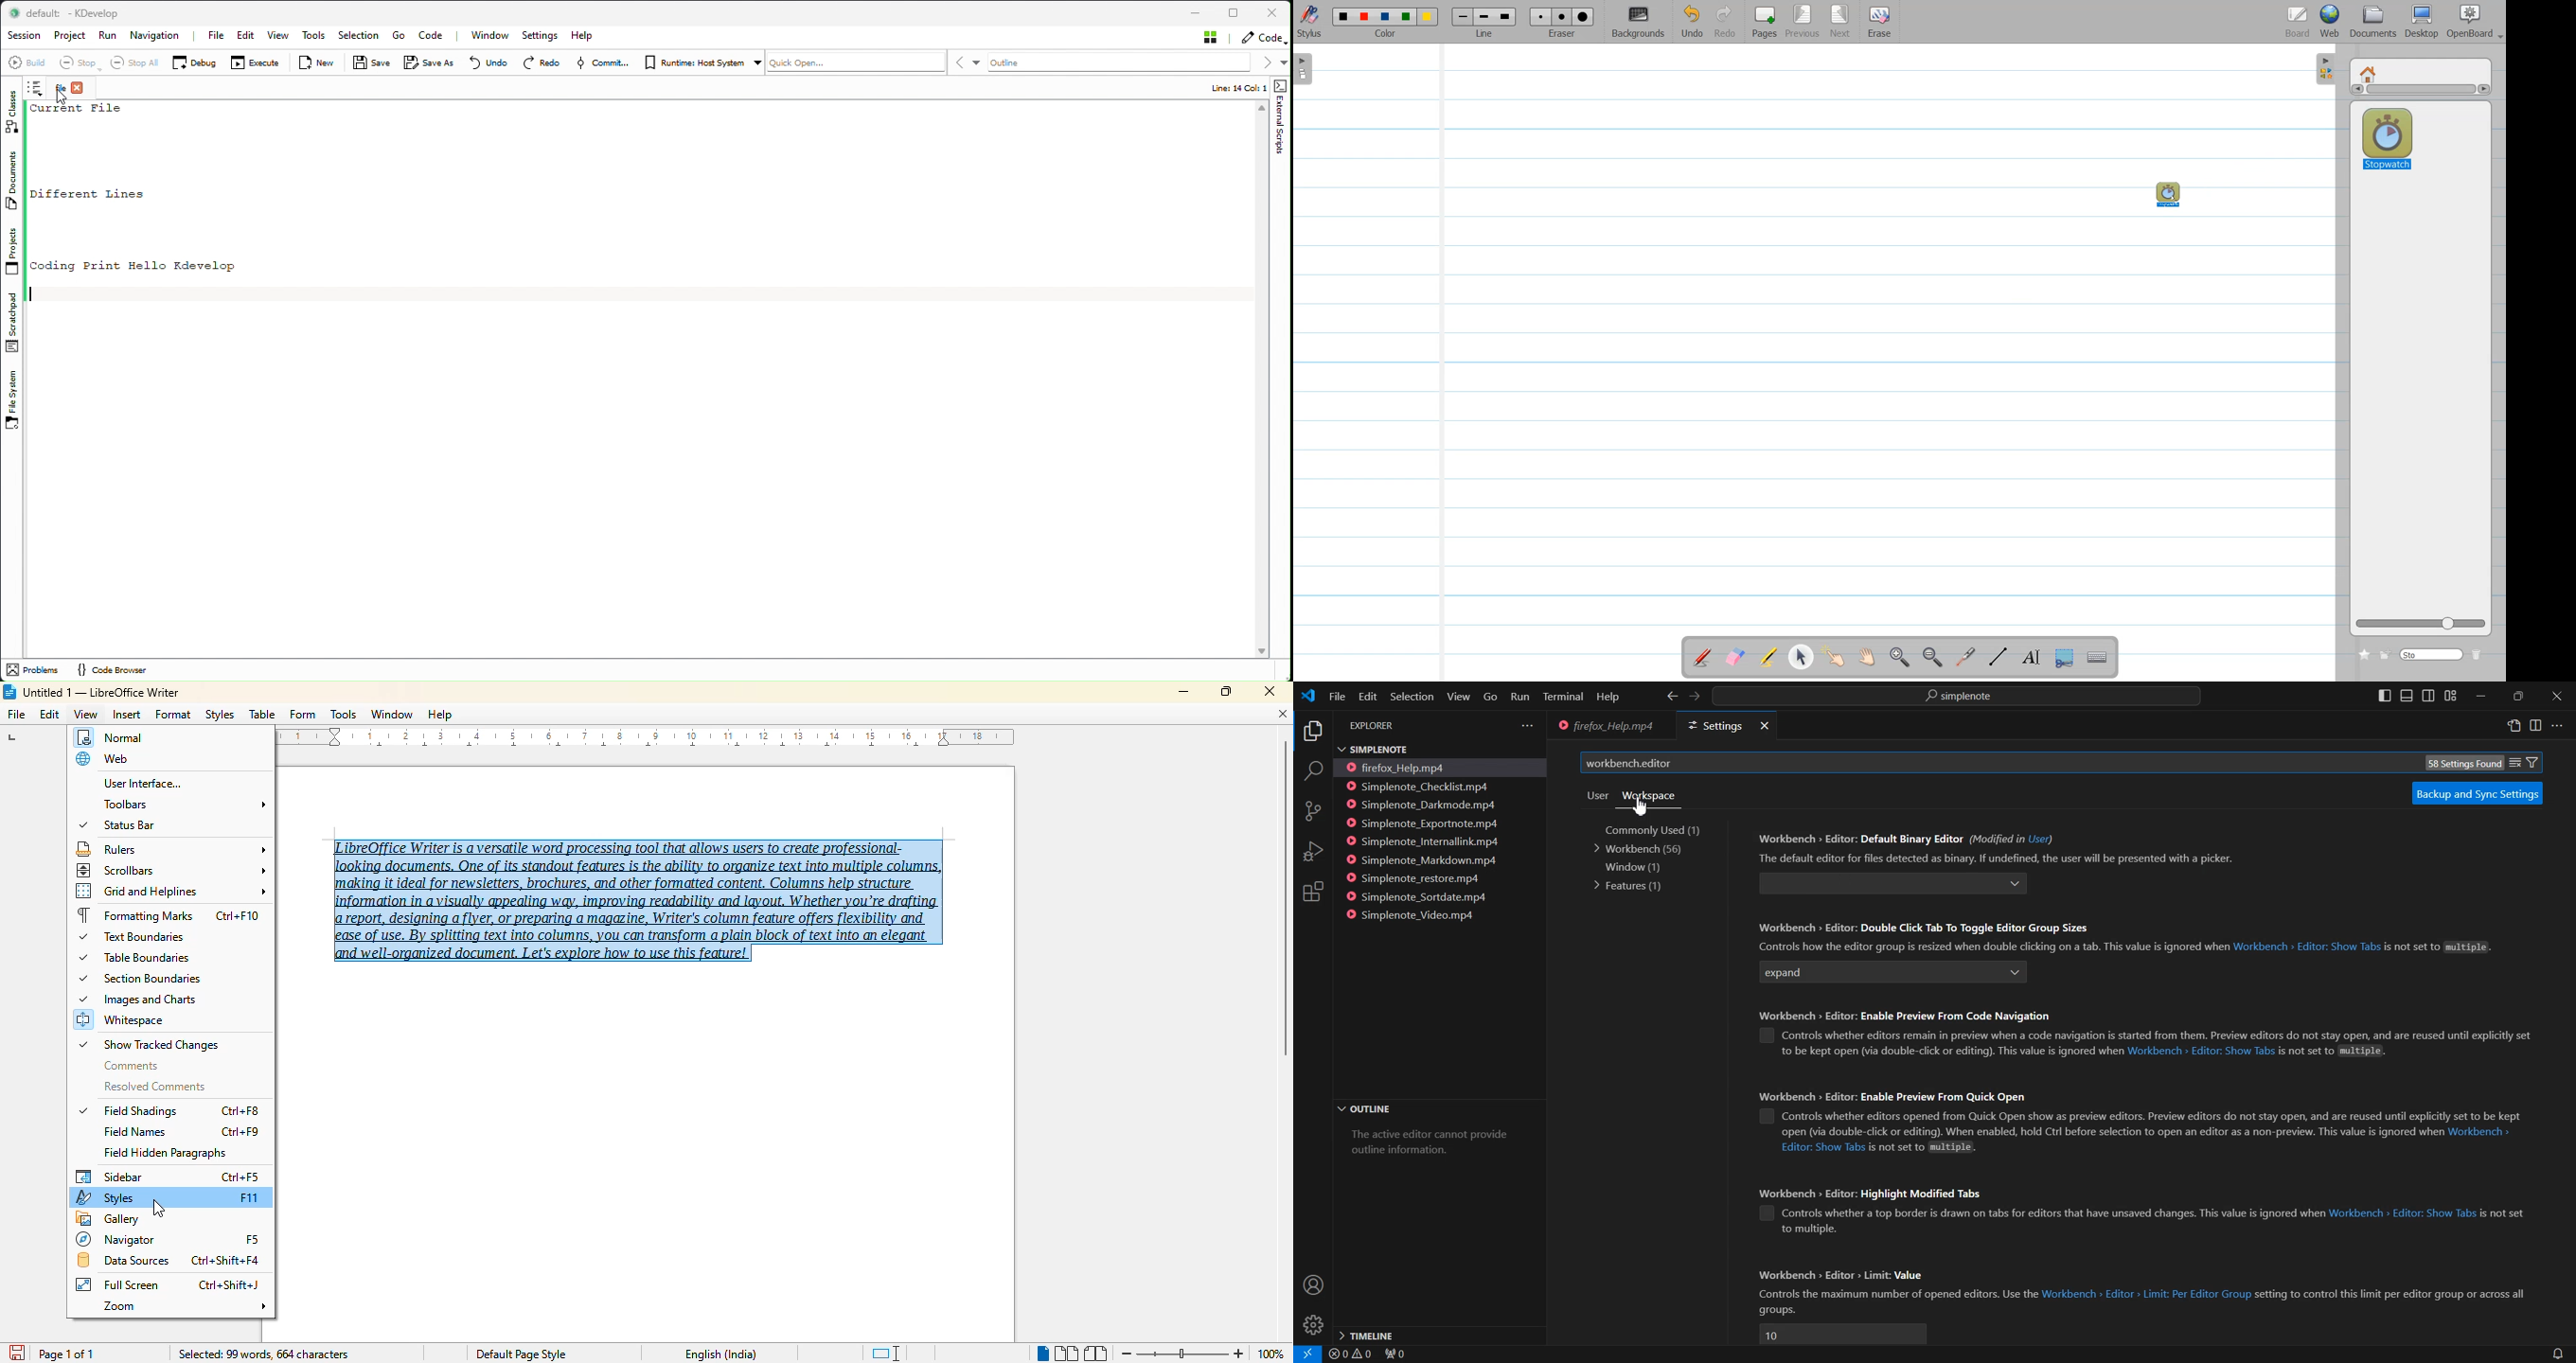  Describe the element at coordinates (107, 759) in the screenshot. I see `web` at that location.